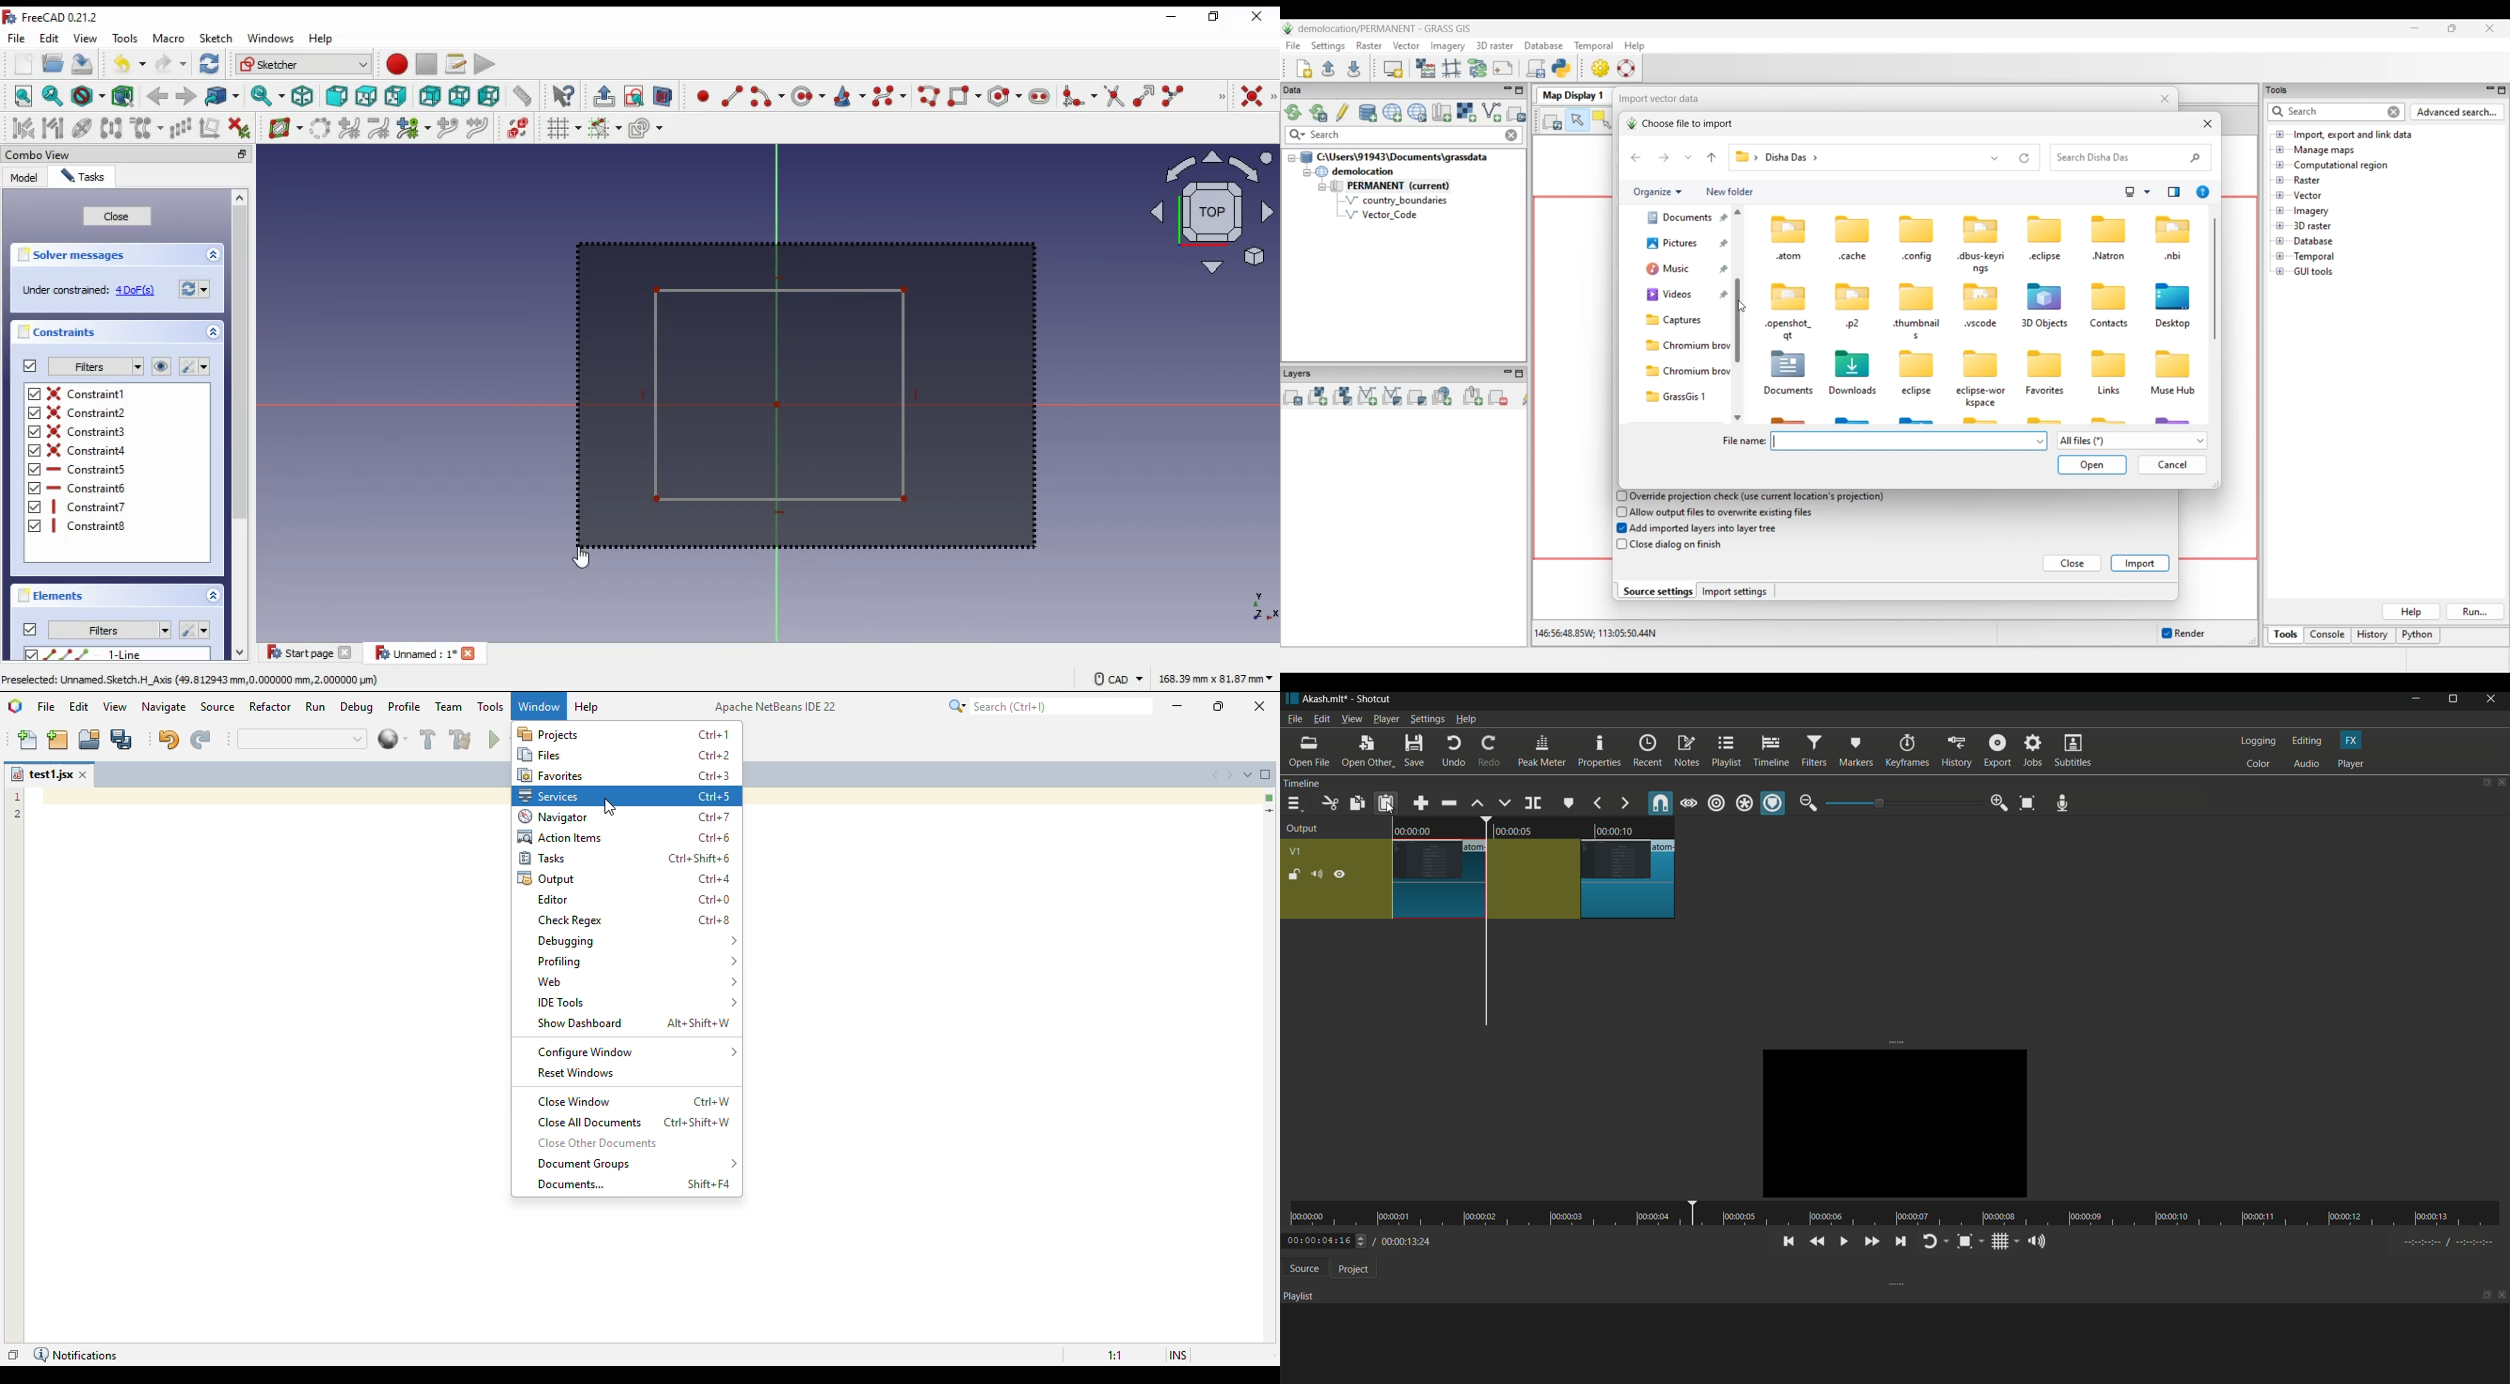 The width and height of the screenshot is (2520, 1400). I want to click on check regex, so click(572, 921).